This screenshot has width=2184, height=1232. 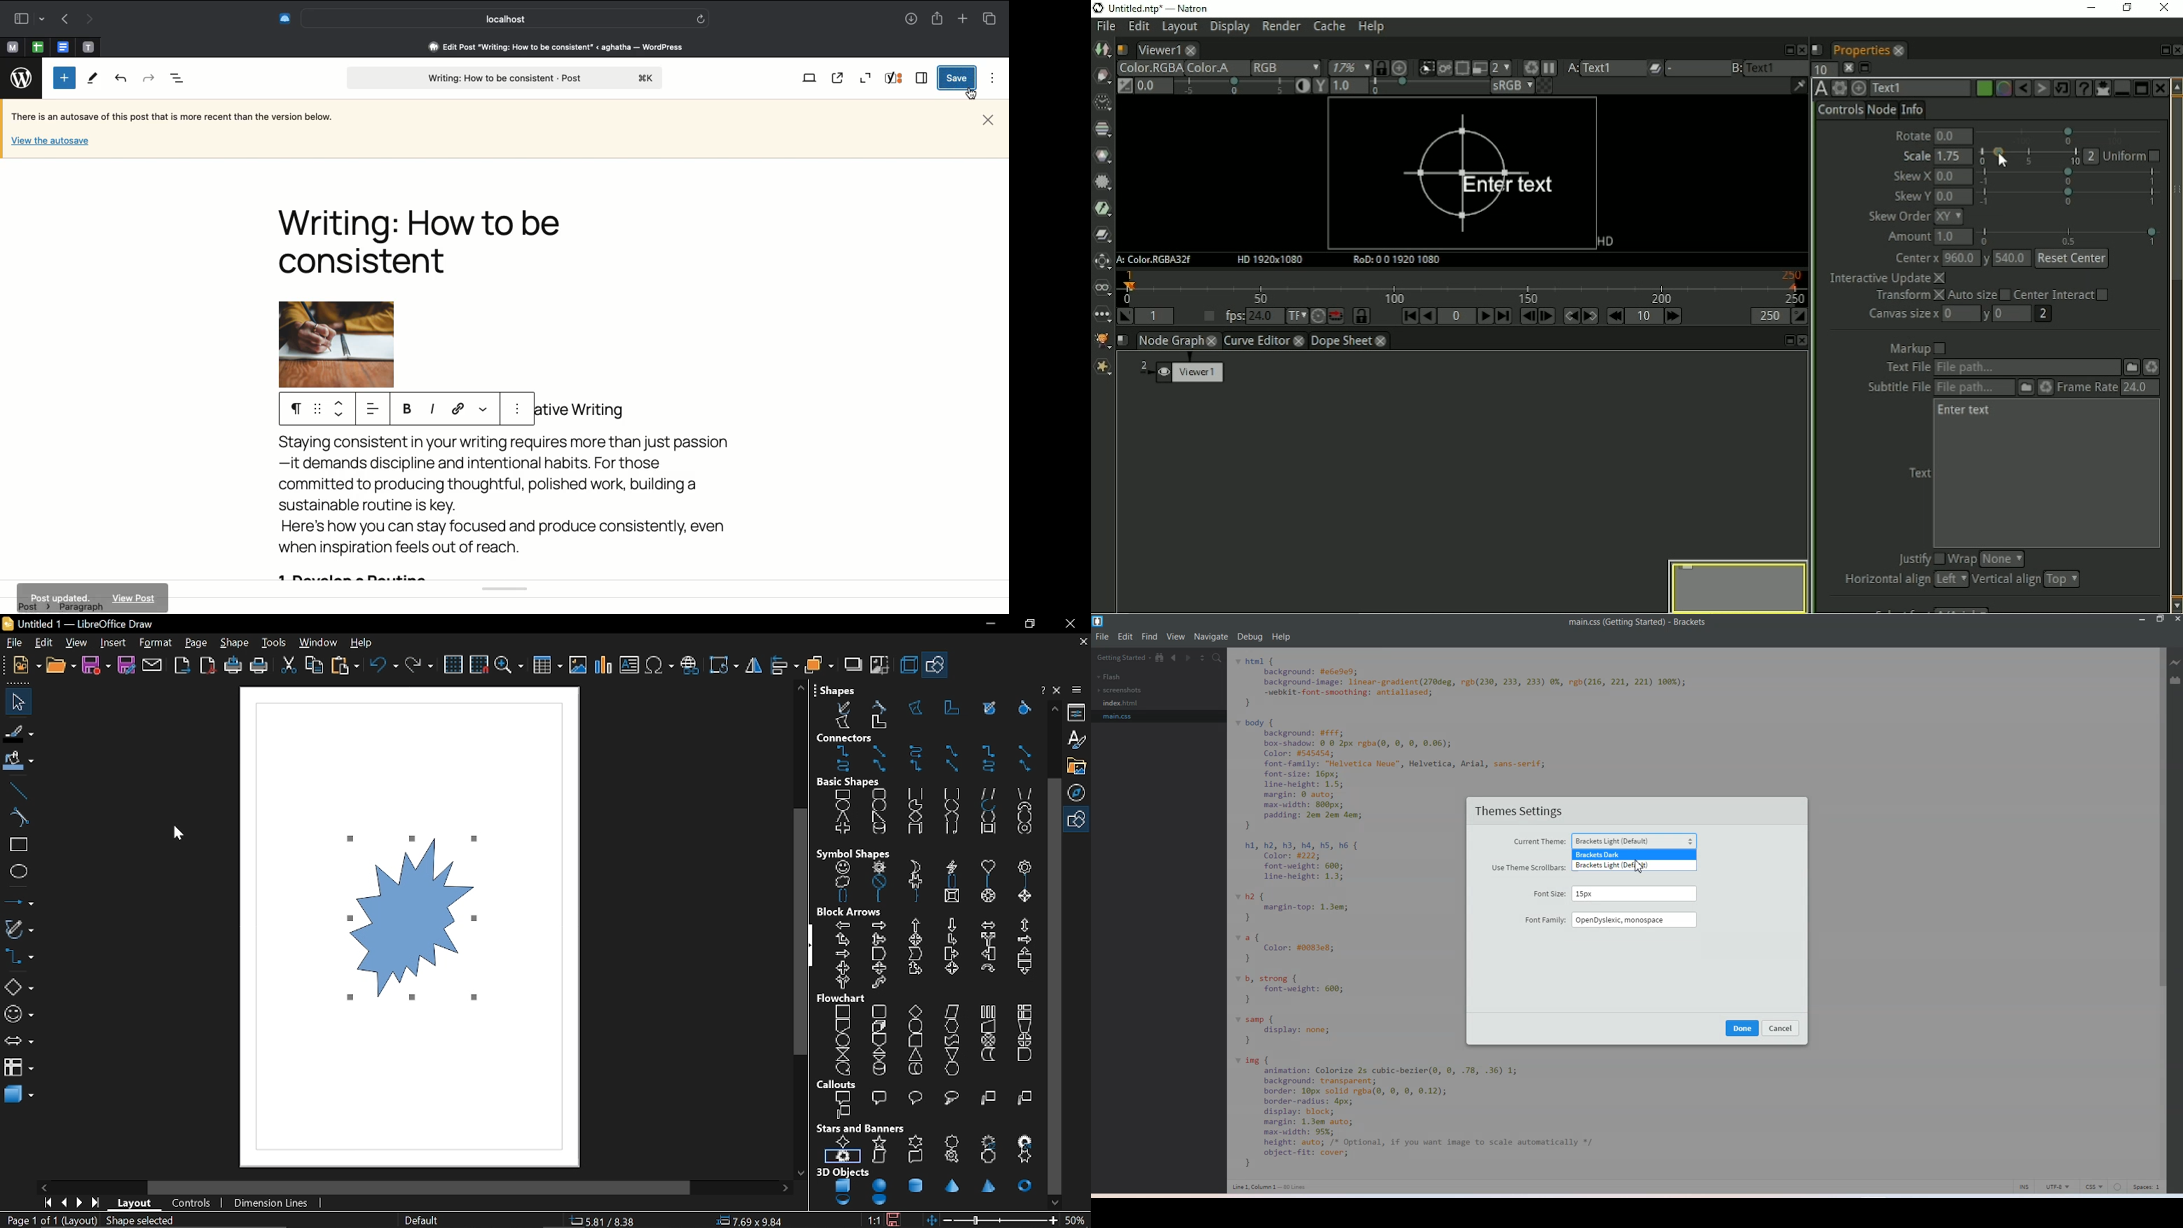 What do you see at coordinates (478, 665) in the screenshot?
I see `snap to grid` at bounding box center [478, 665].